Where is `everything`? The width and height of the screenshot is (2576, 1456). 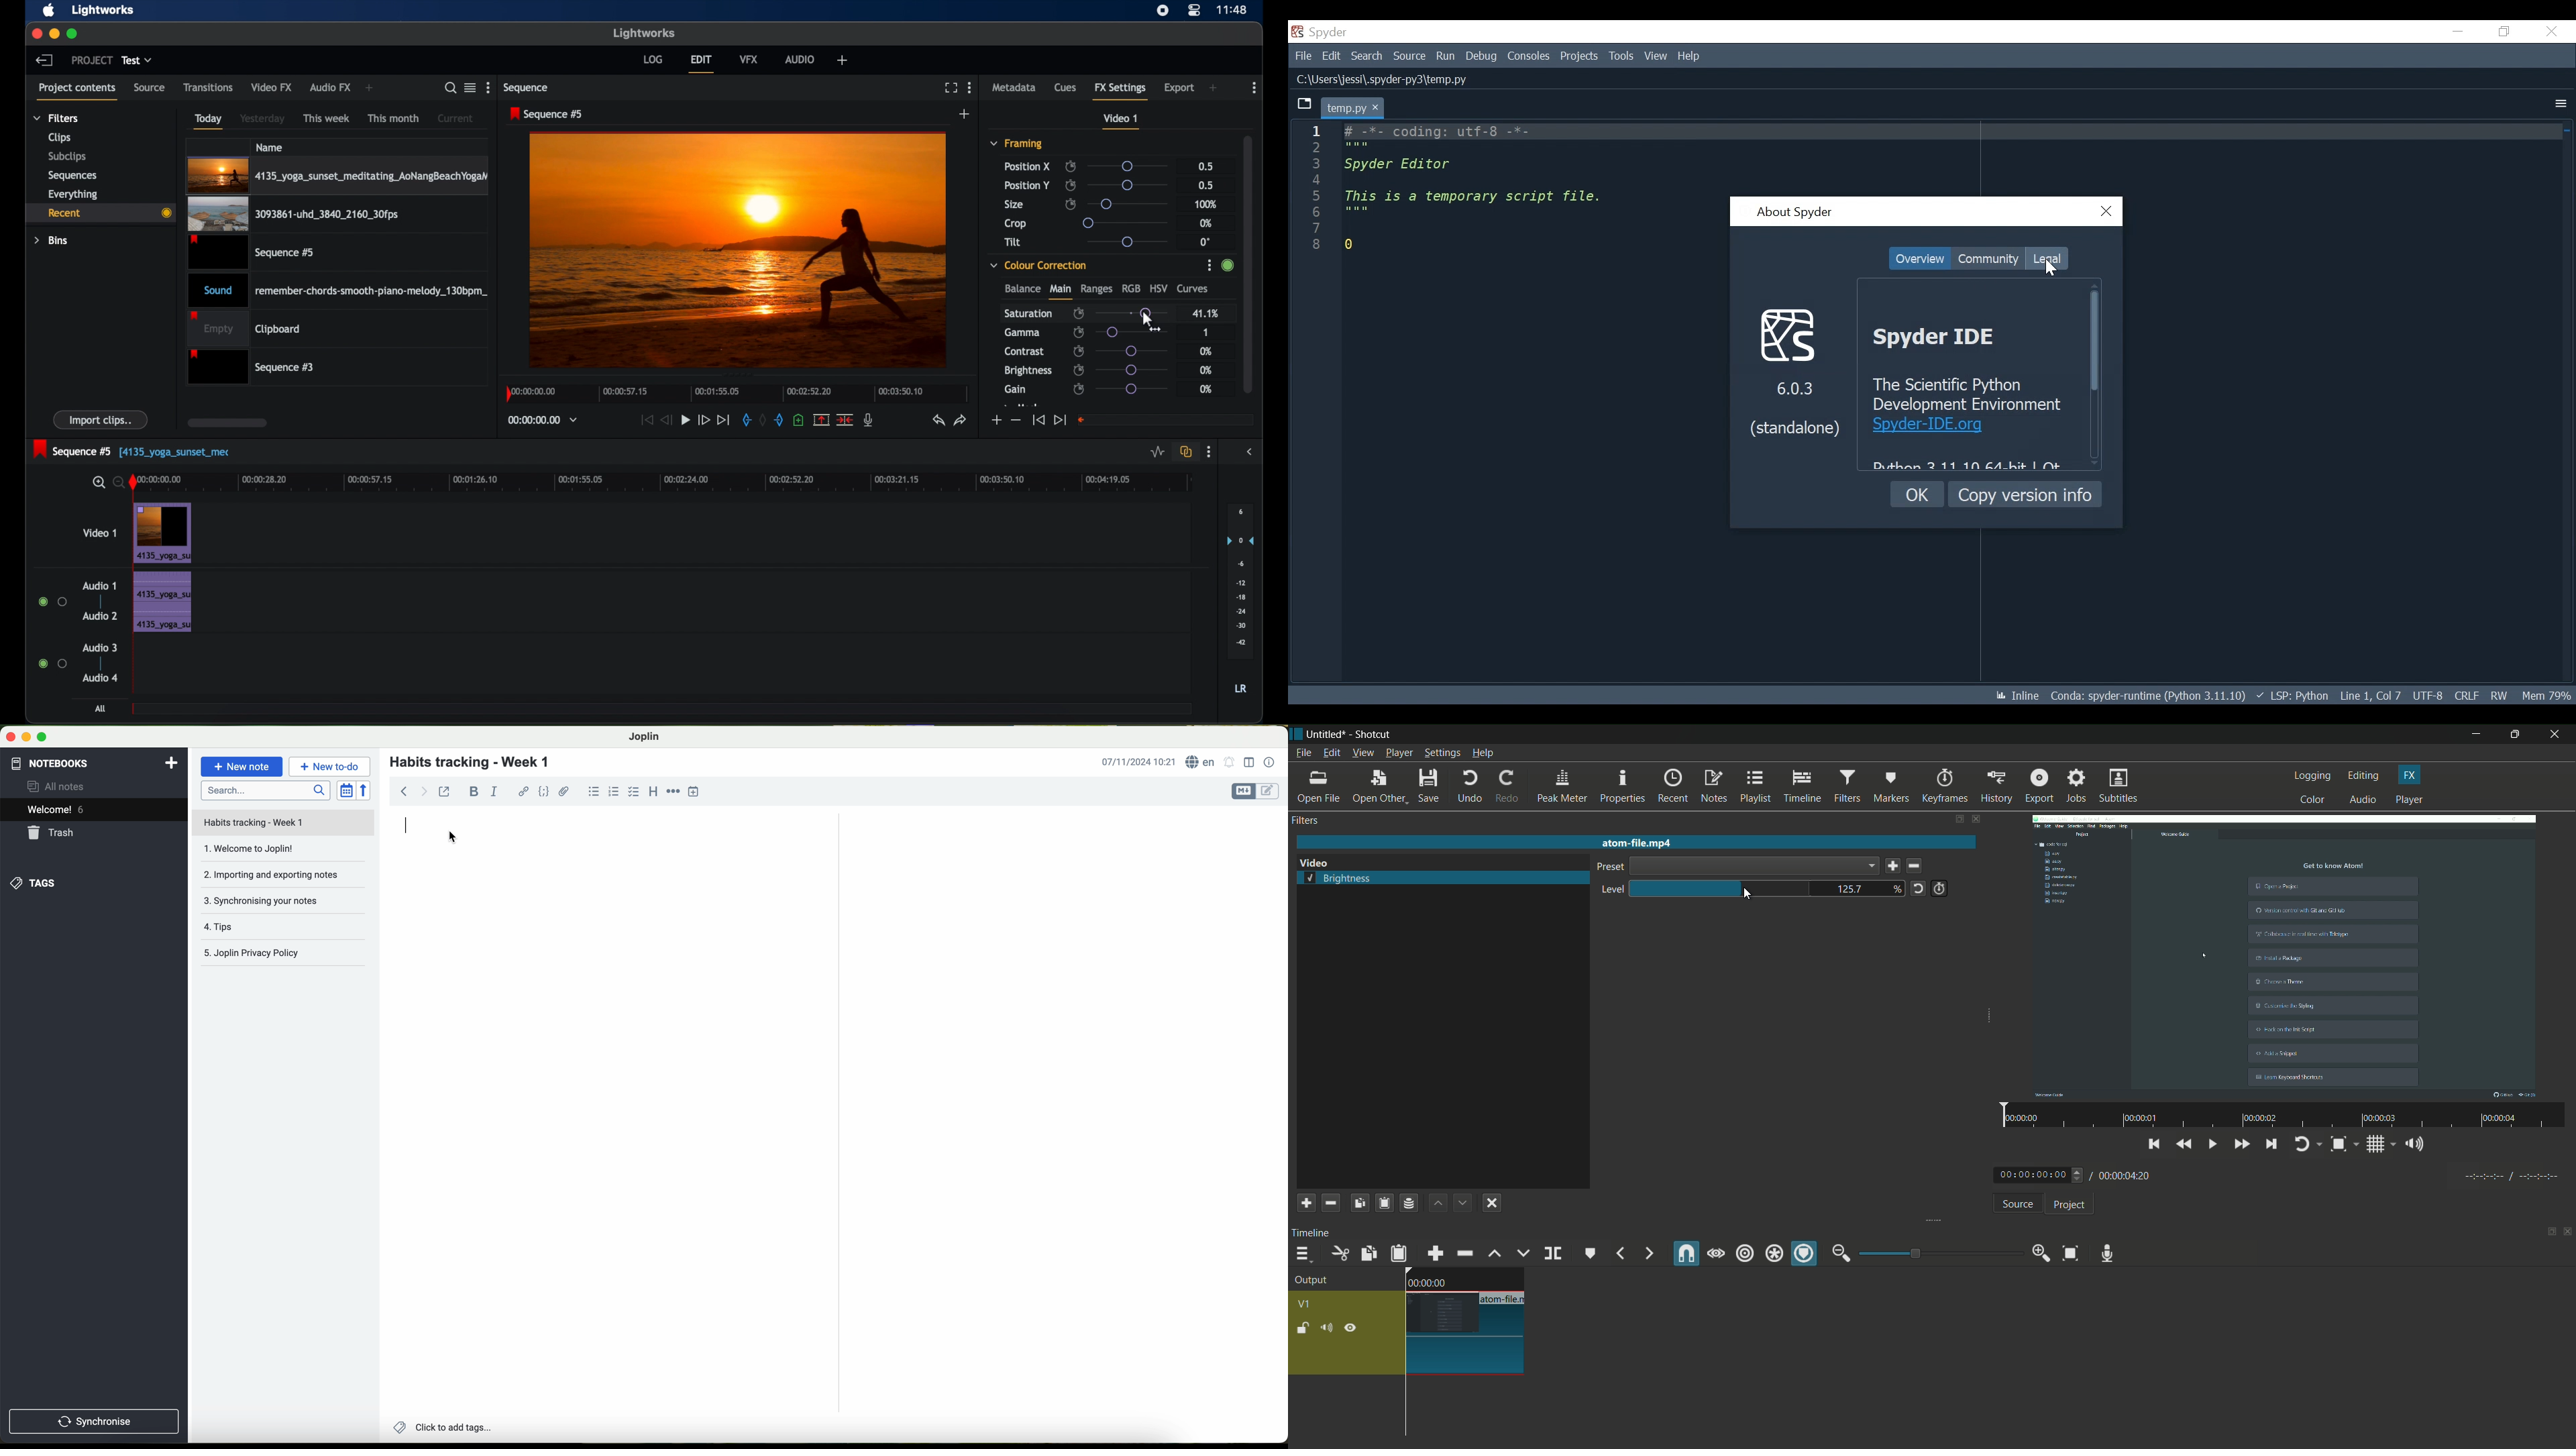 everything is located at coordinates (73, 194).